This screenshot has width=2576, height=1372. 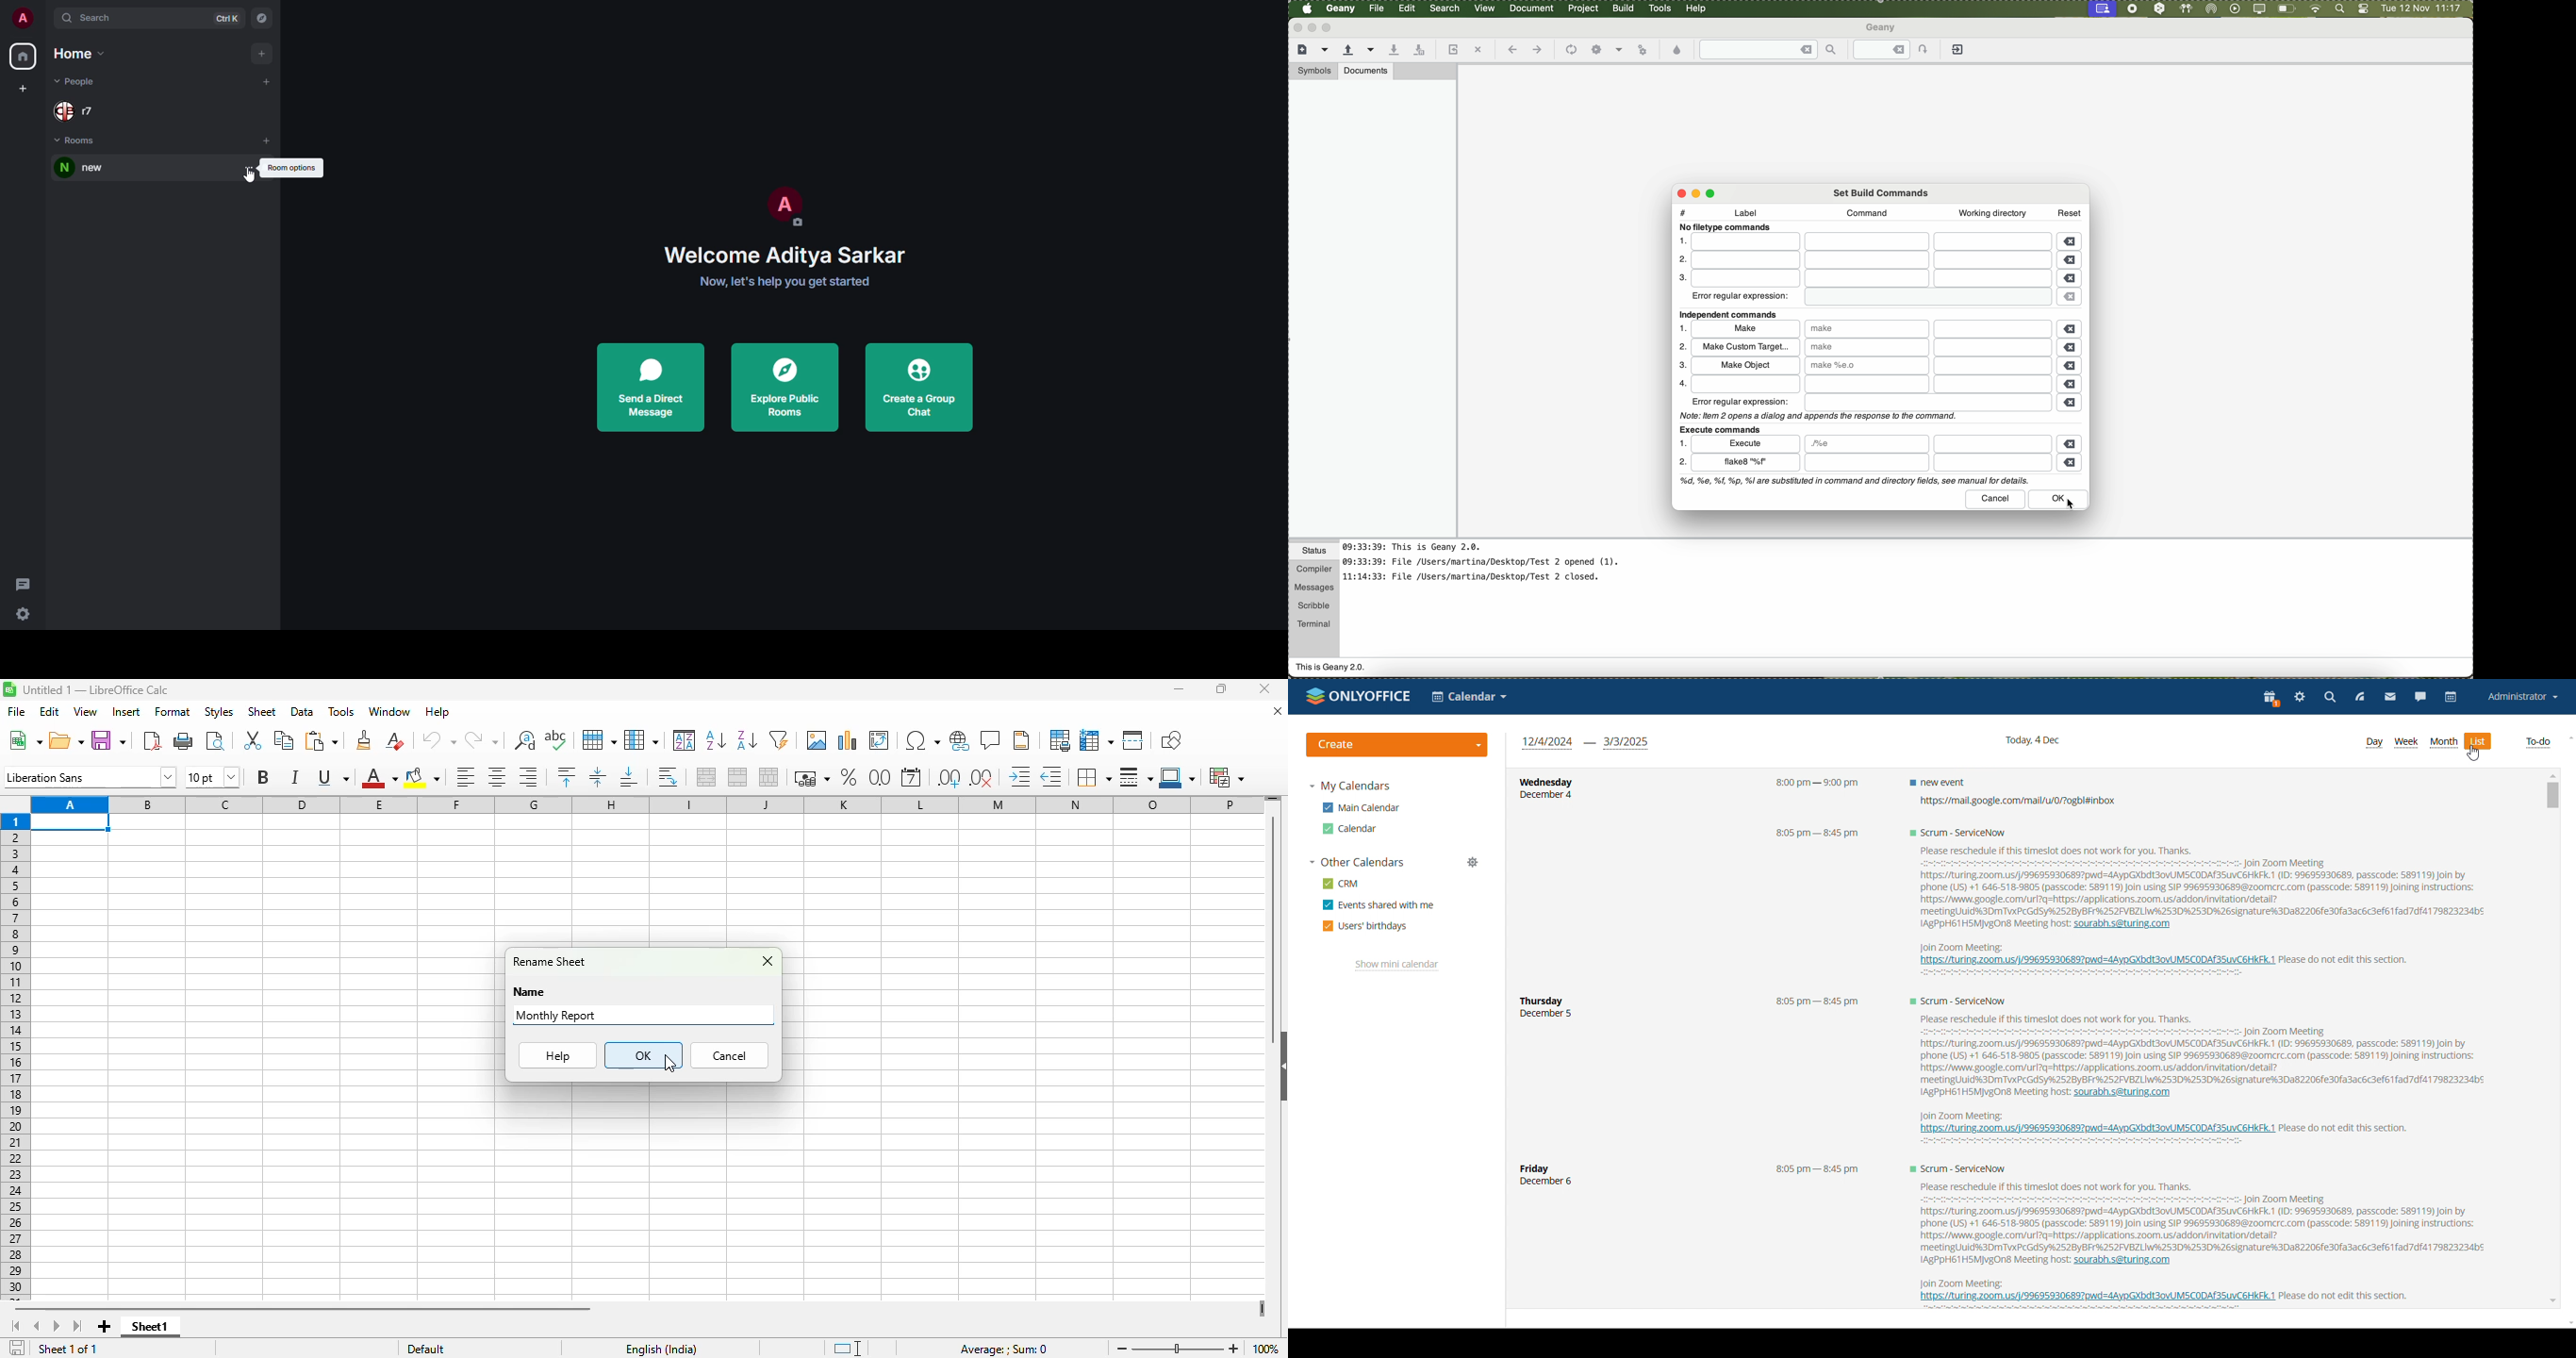 I want to click on close, so click(x=1263, y=688).